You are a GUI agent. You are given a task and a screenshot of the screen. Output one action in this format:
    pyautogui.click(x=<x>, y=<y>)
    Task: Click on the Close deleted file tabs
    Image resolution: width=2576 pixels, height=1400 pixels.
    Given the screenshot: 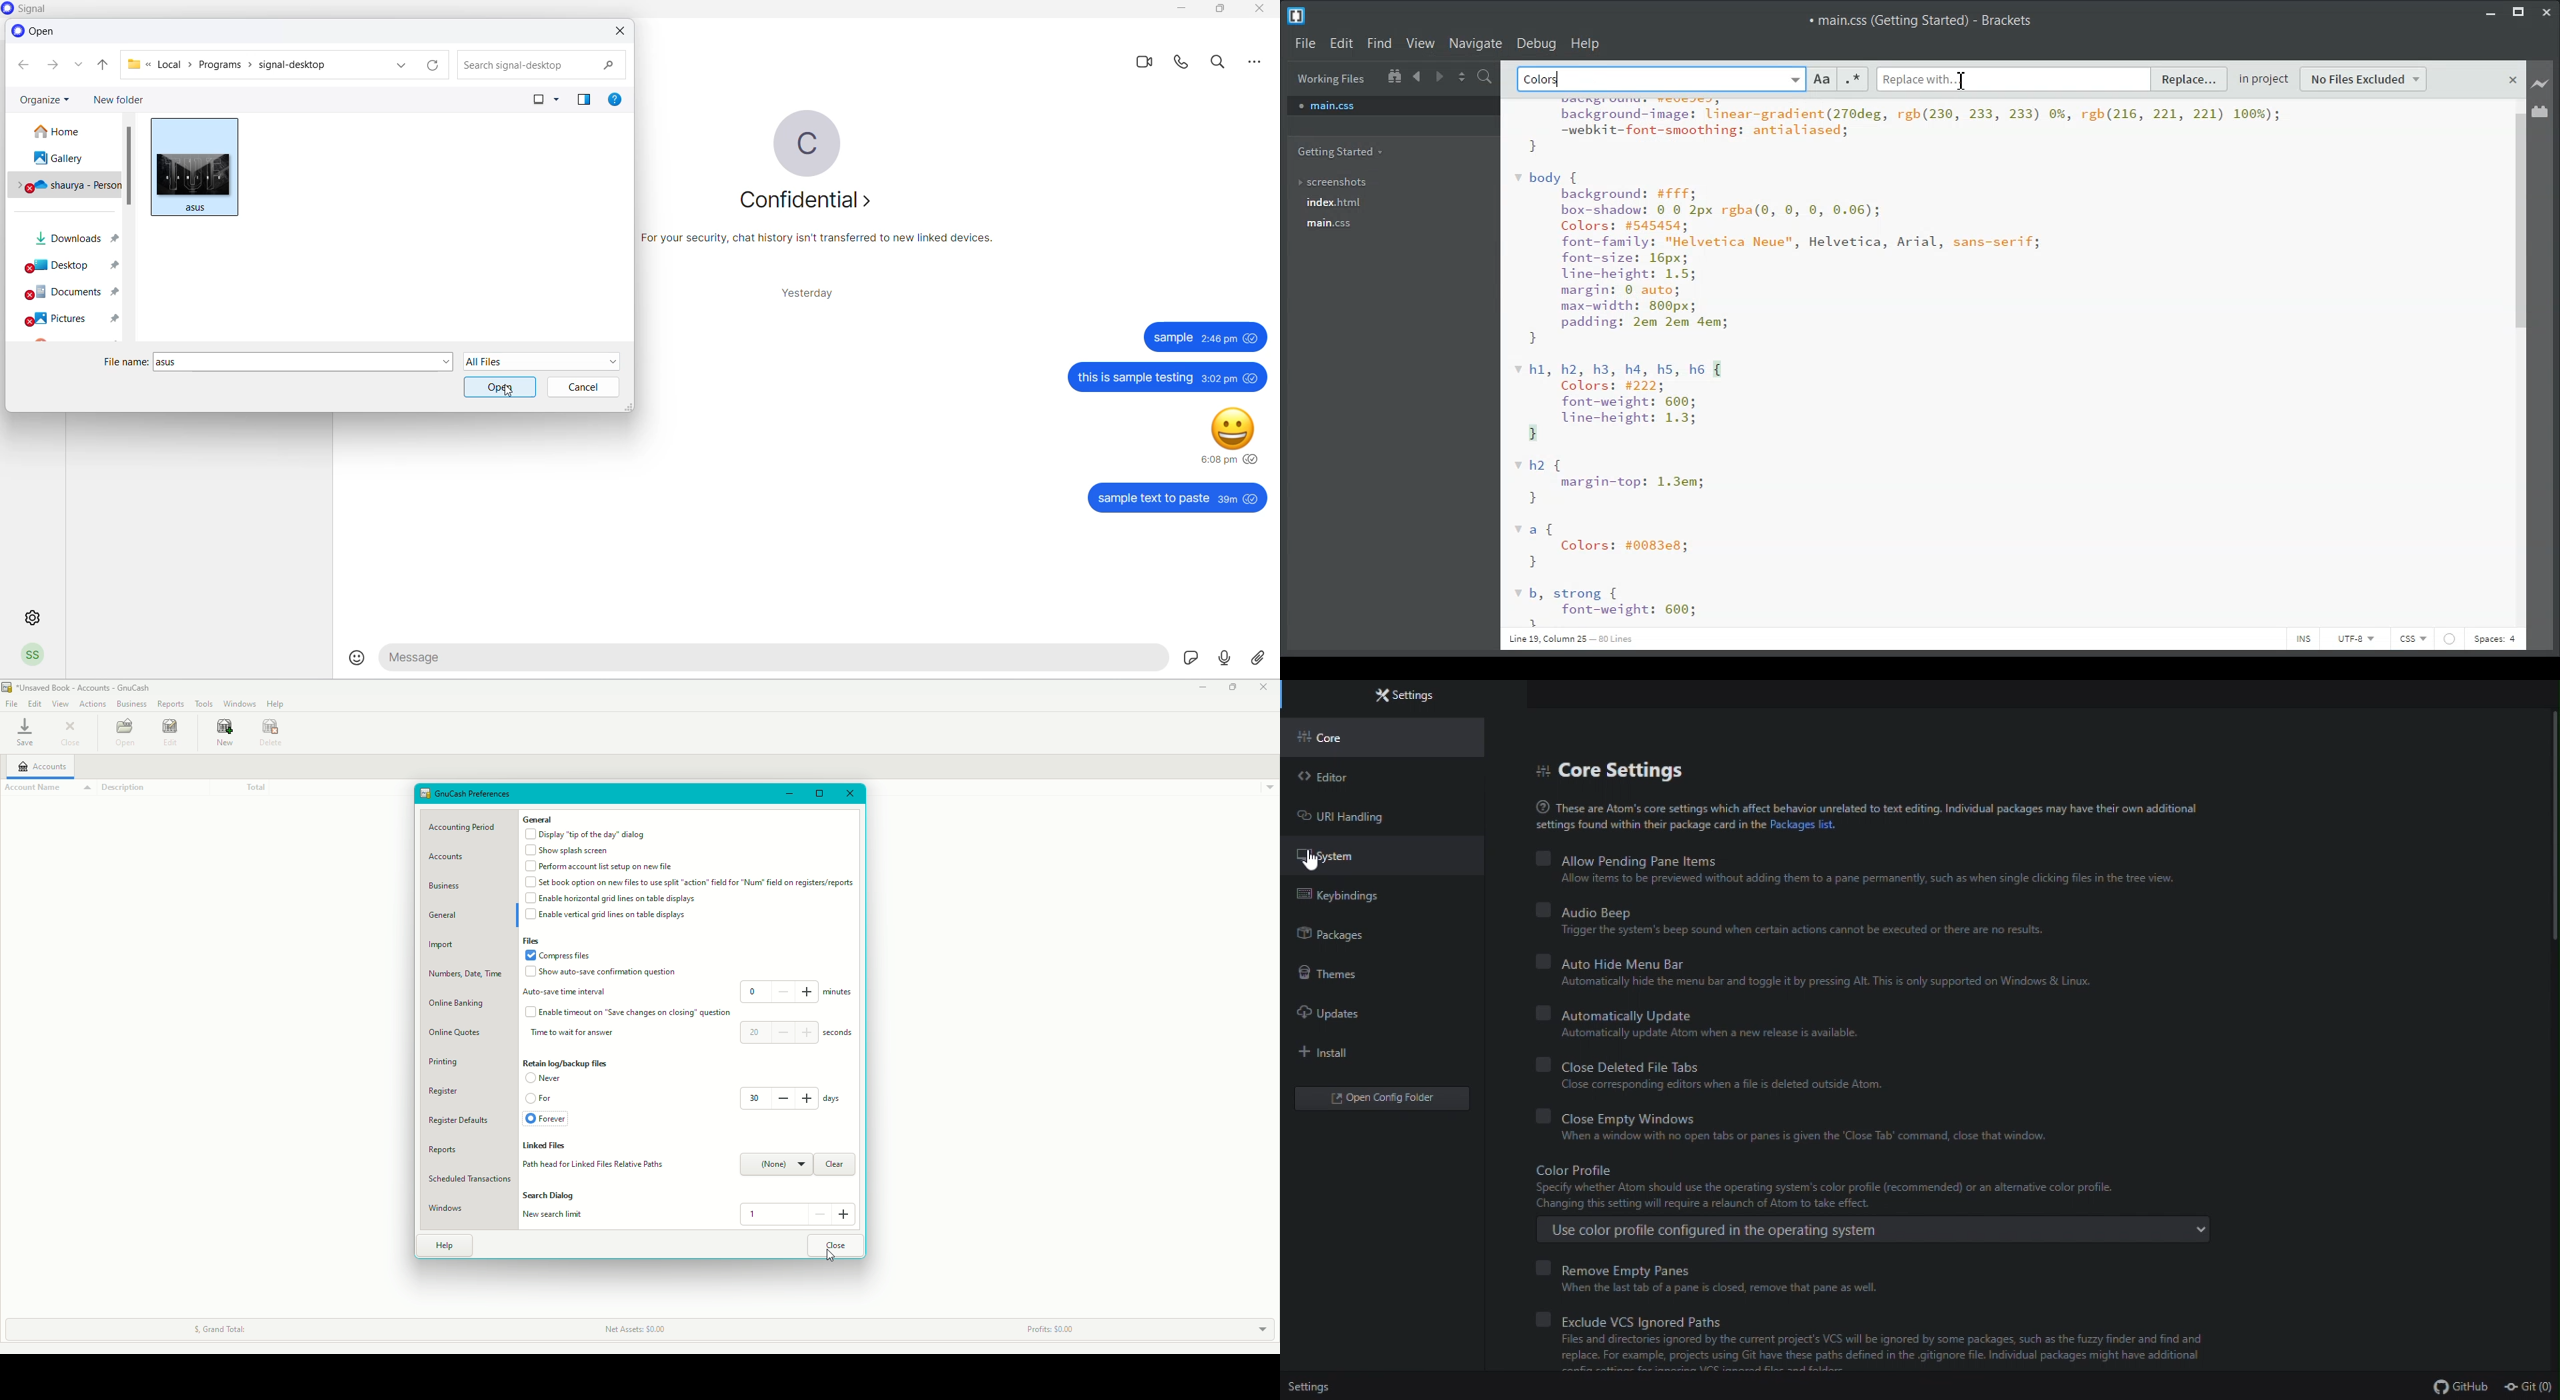 What is the action you would take?
    pyautogui.click(x=1727, y=1063)
    